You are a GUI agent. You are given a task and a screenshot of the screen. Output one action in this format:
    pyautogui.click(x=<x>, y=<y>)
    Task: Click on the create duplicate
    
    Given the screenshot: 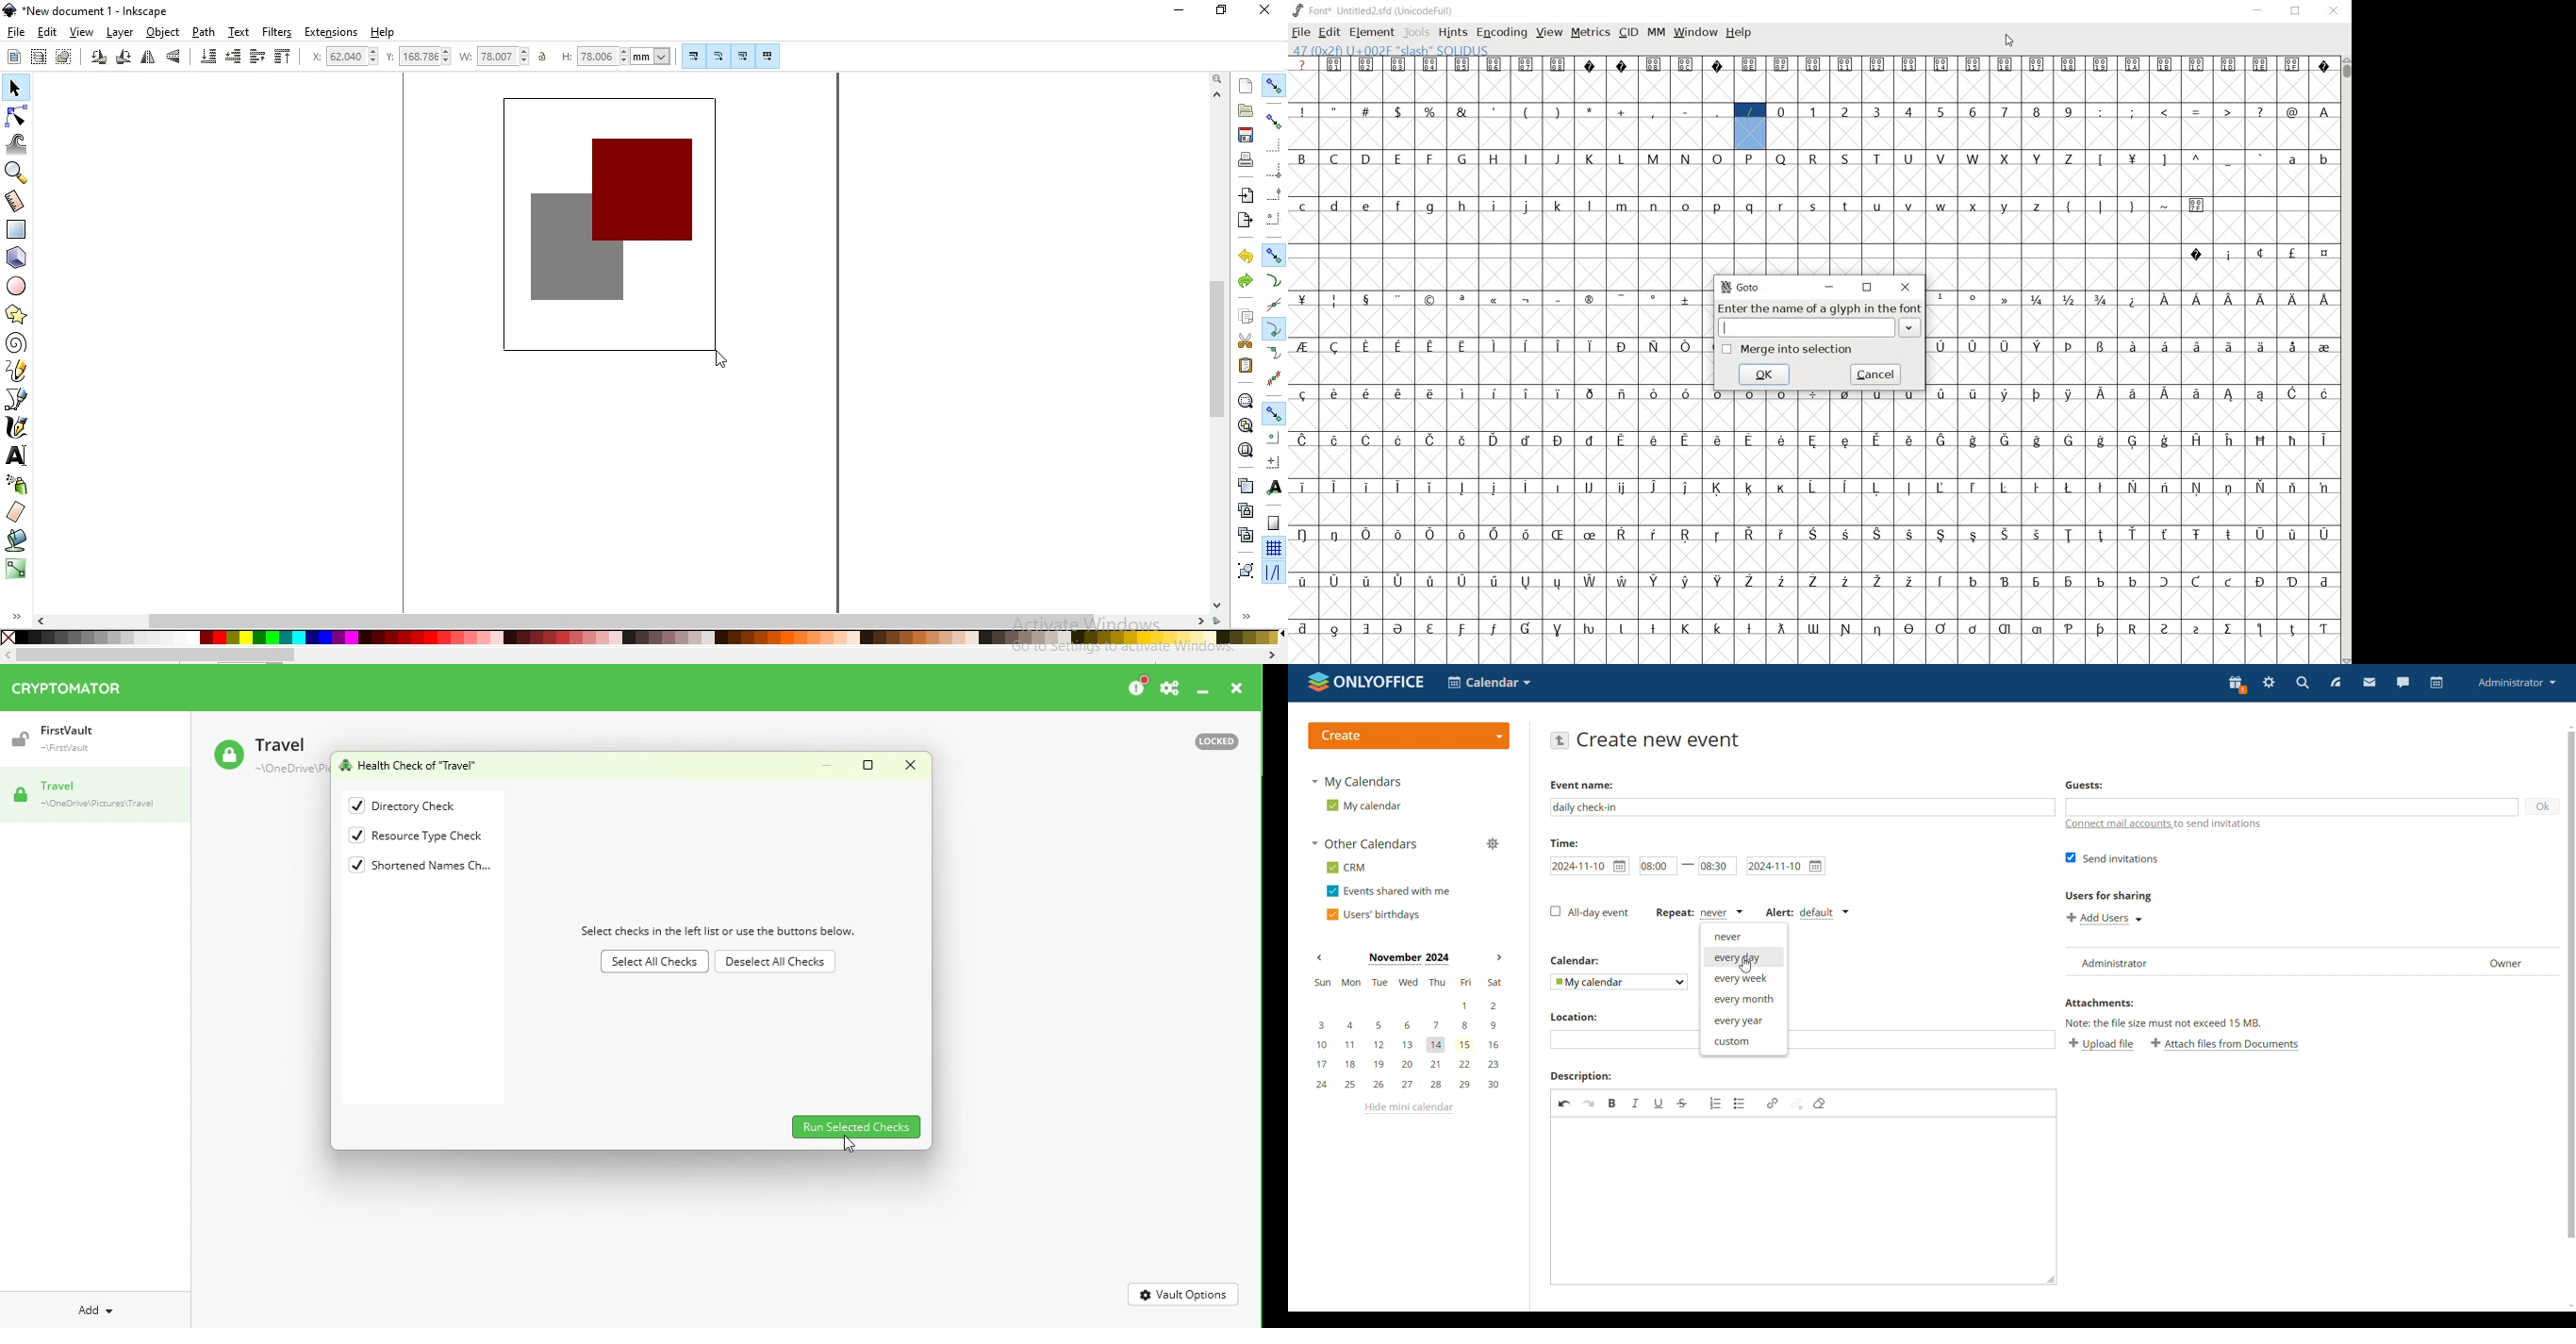 What is the action you would take?
    pyautogui.click(x=1244, y=485)
    